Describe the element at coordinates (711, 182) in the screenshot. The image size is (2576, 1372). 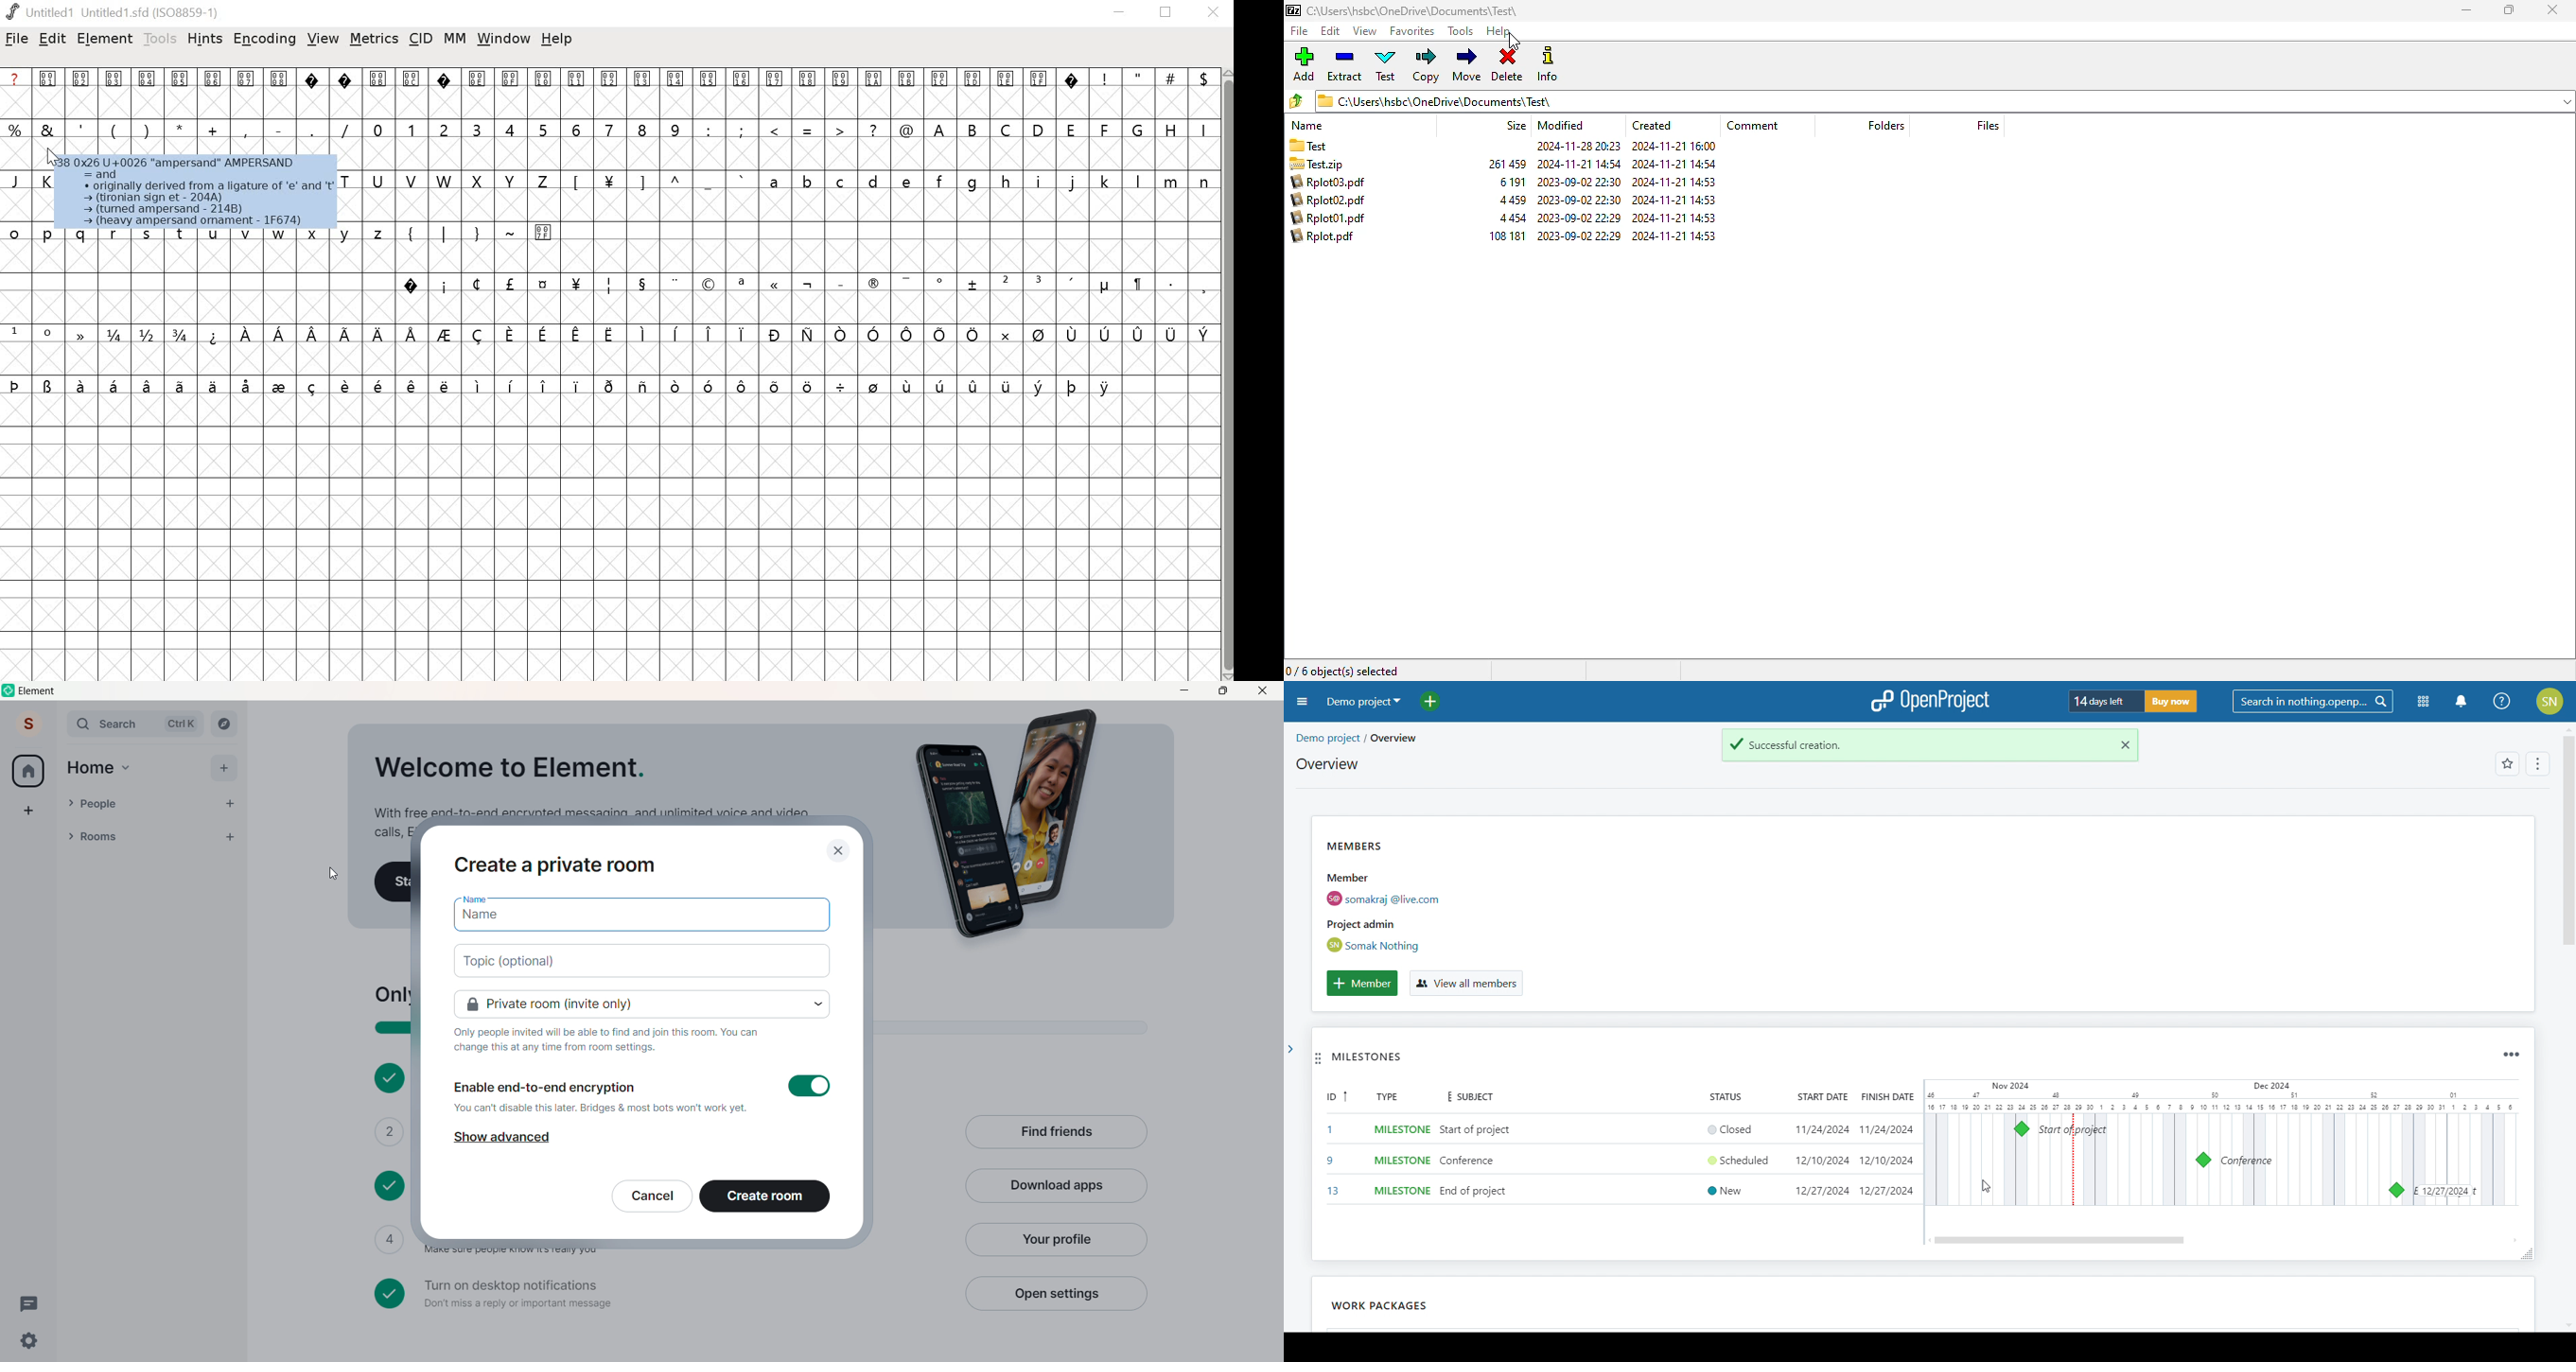
I see `_` at that location.